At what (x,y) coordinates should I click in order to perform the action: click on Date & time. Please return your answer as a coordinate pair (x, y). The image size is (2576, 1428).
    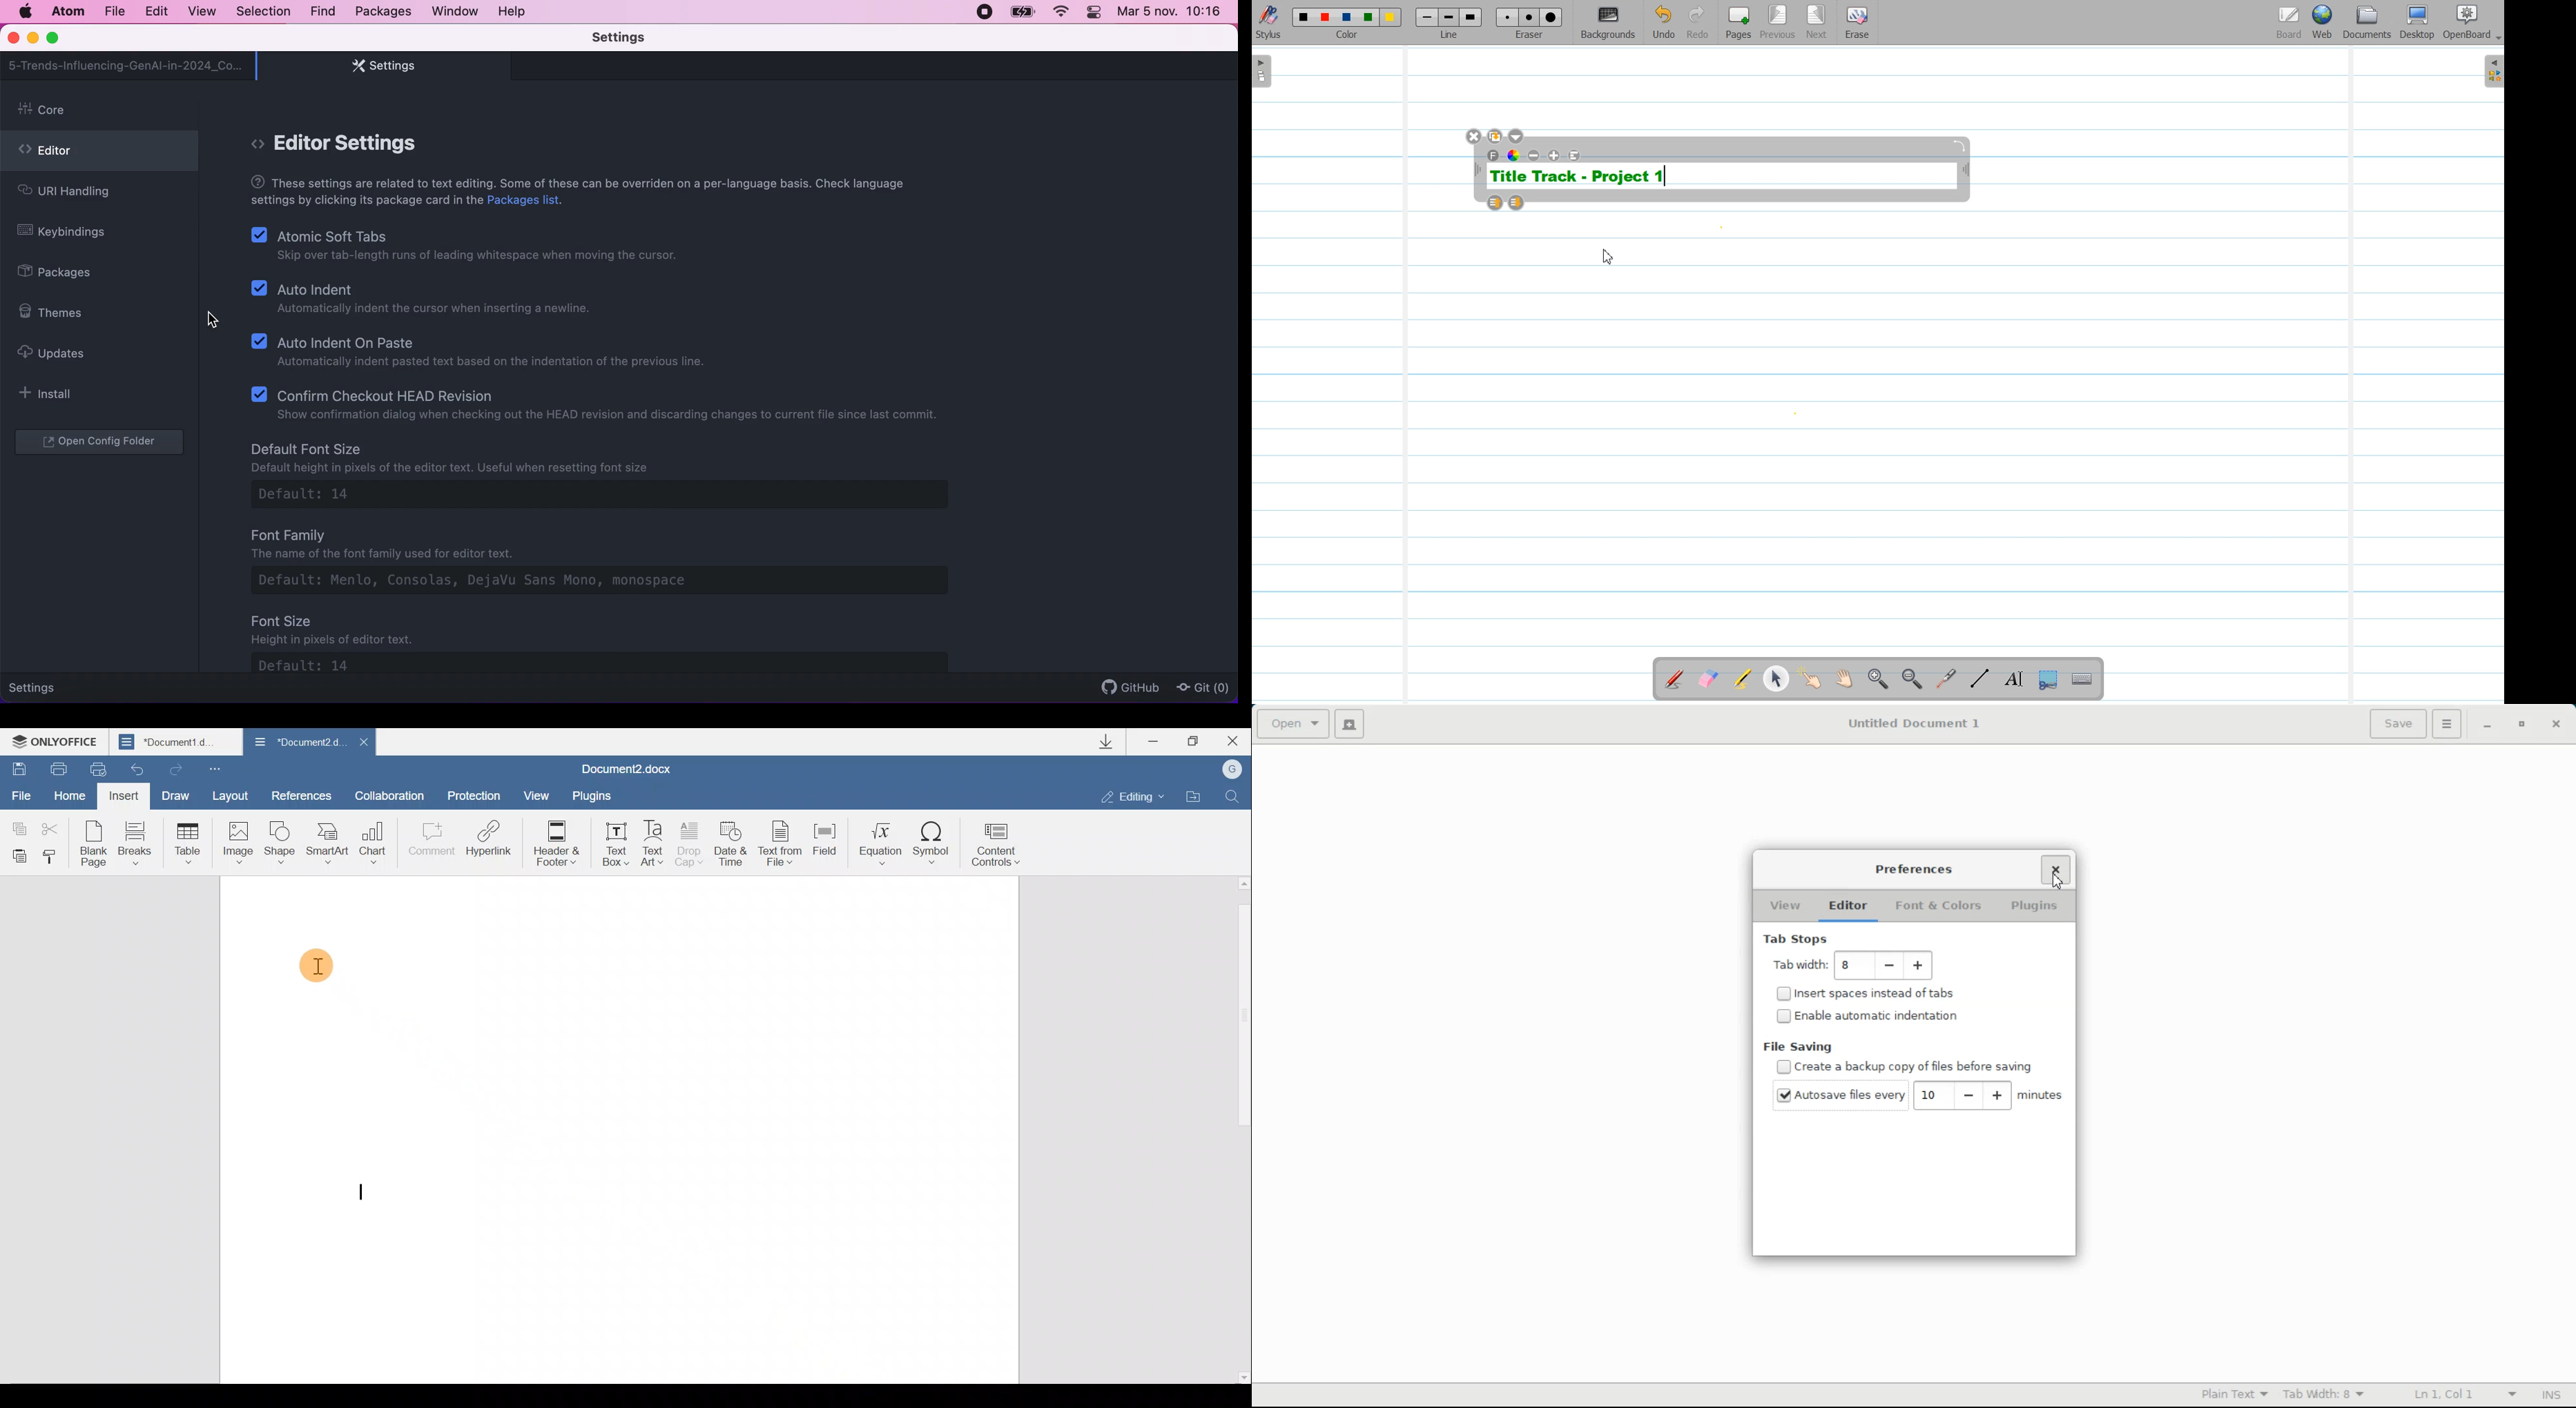
    Looking at the image, I should click on (731, 847).